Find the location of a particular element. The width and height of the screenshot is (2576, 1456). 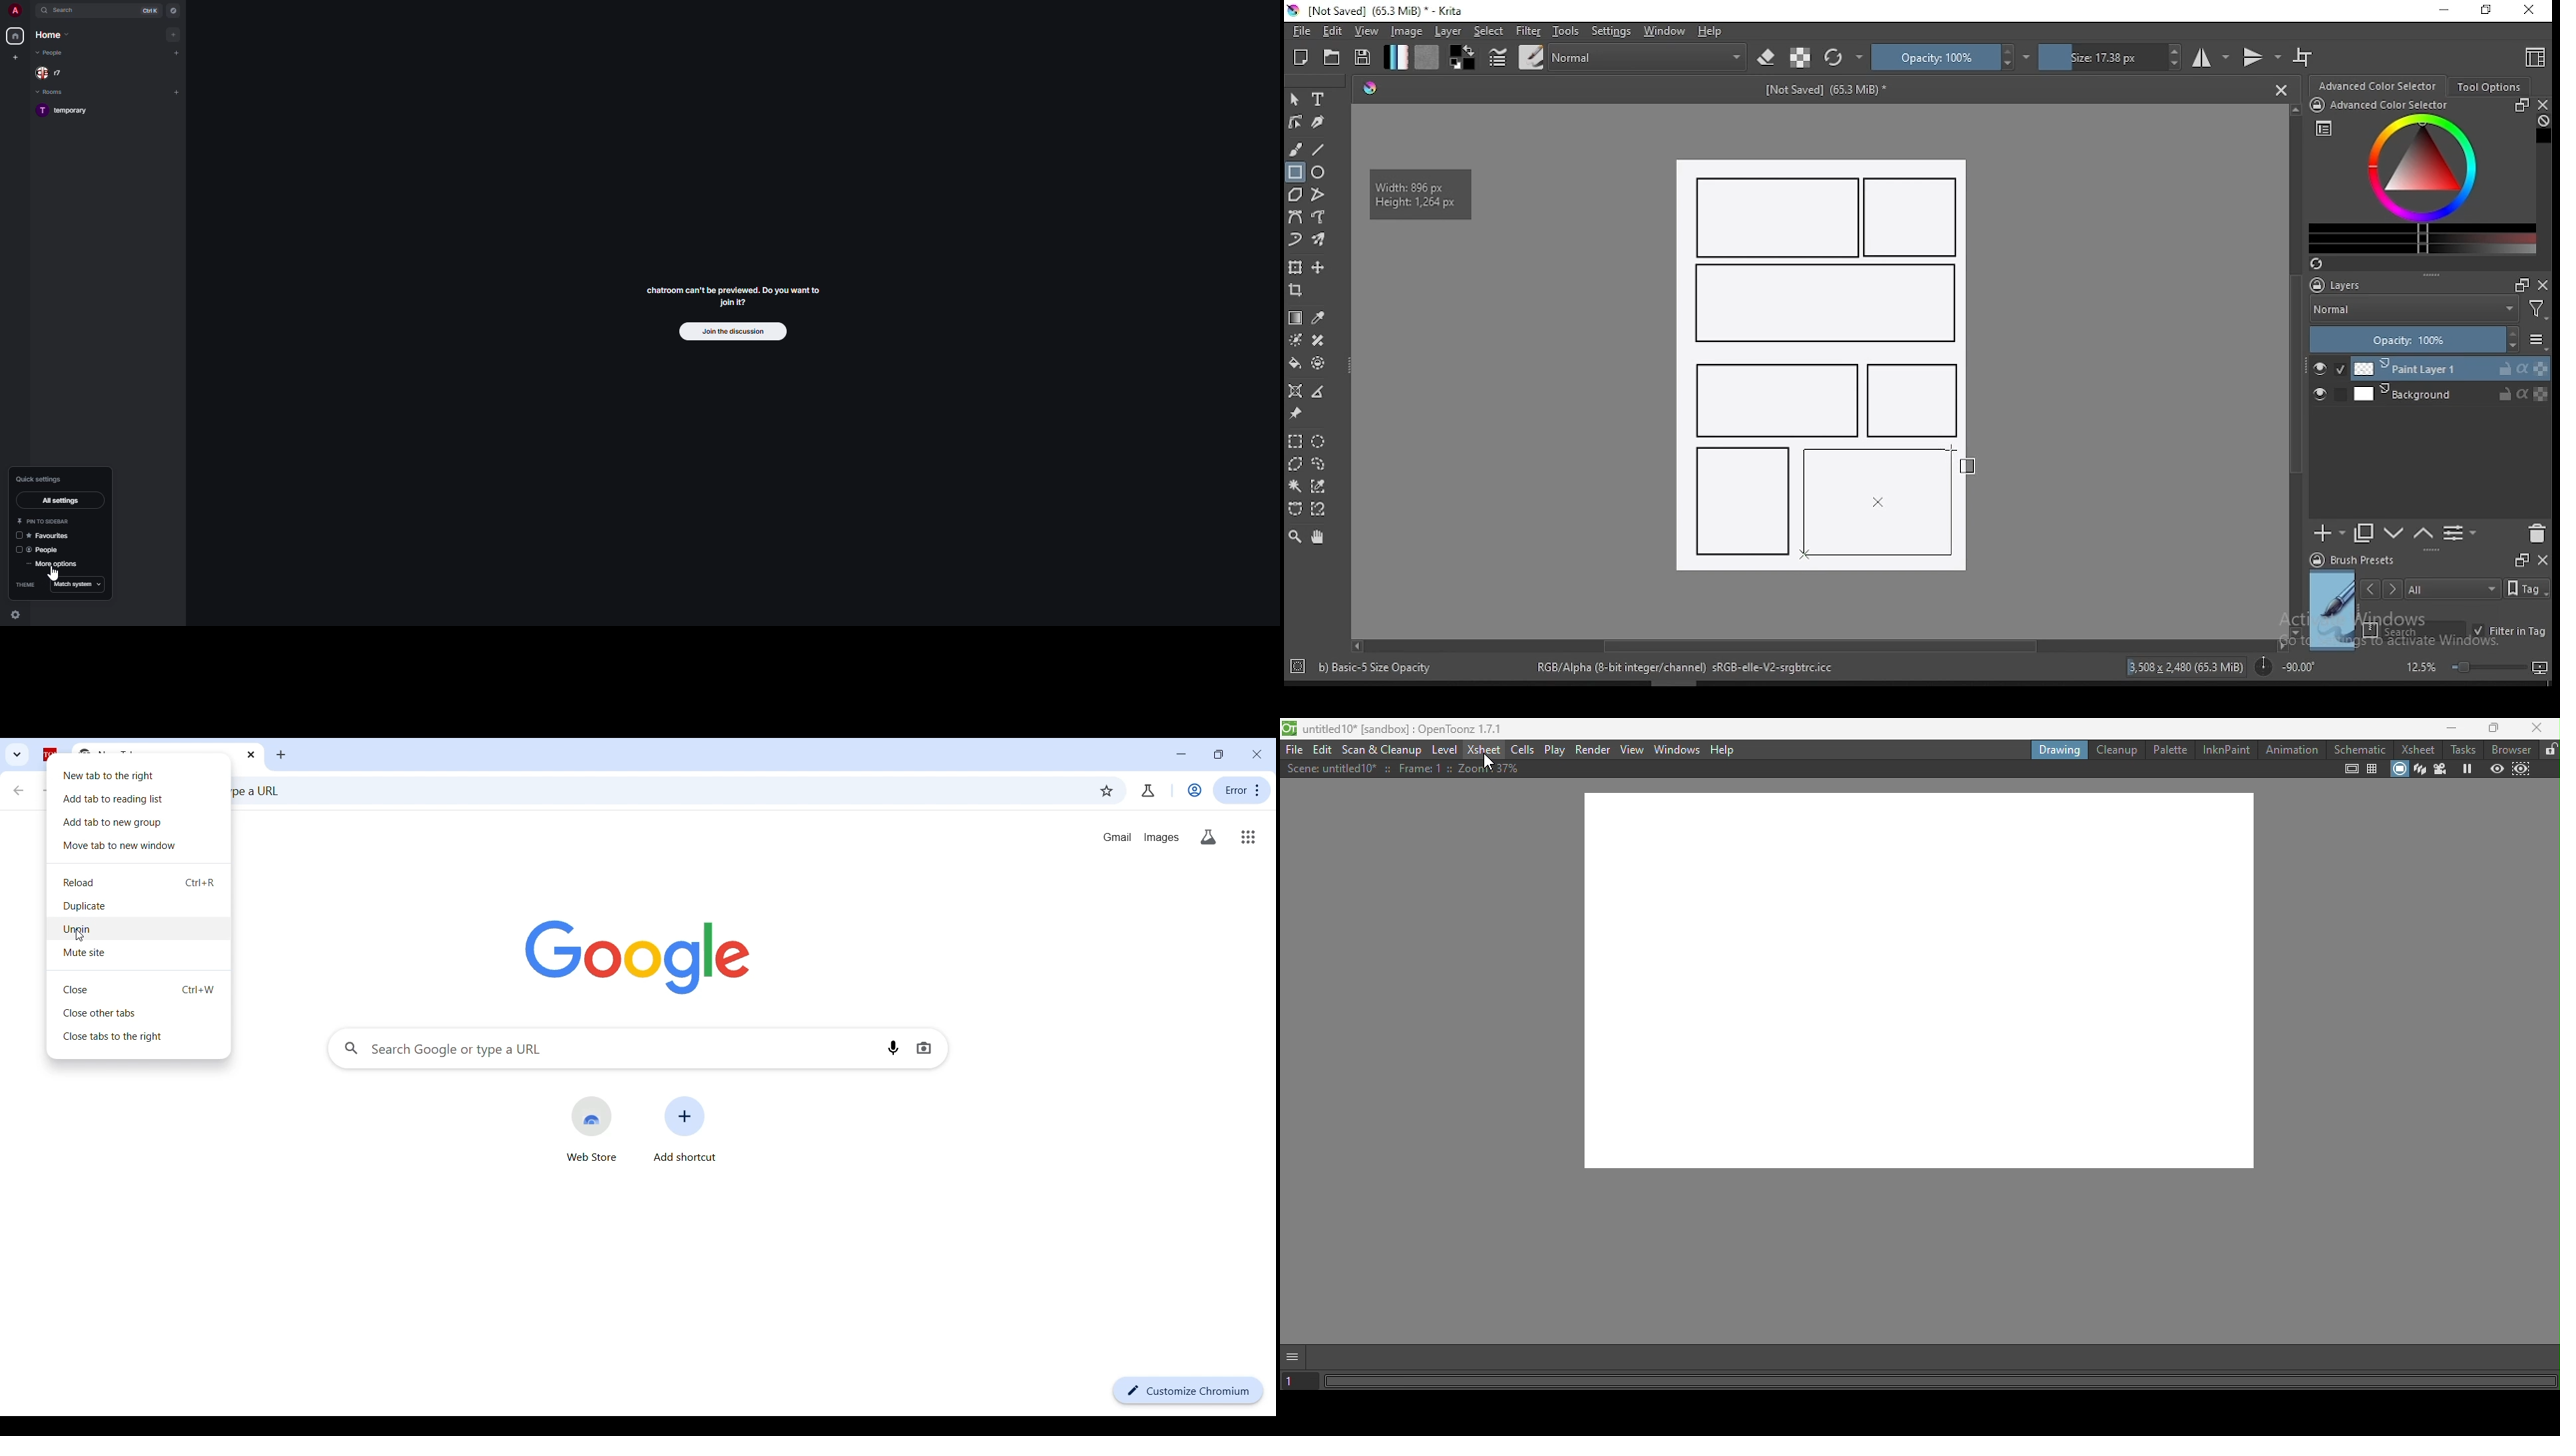

polygon tool is located at coordinates (1294, 194).